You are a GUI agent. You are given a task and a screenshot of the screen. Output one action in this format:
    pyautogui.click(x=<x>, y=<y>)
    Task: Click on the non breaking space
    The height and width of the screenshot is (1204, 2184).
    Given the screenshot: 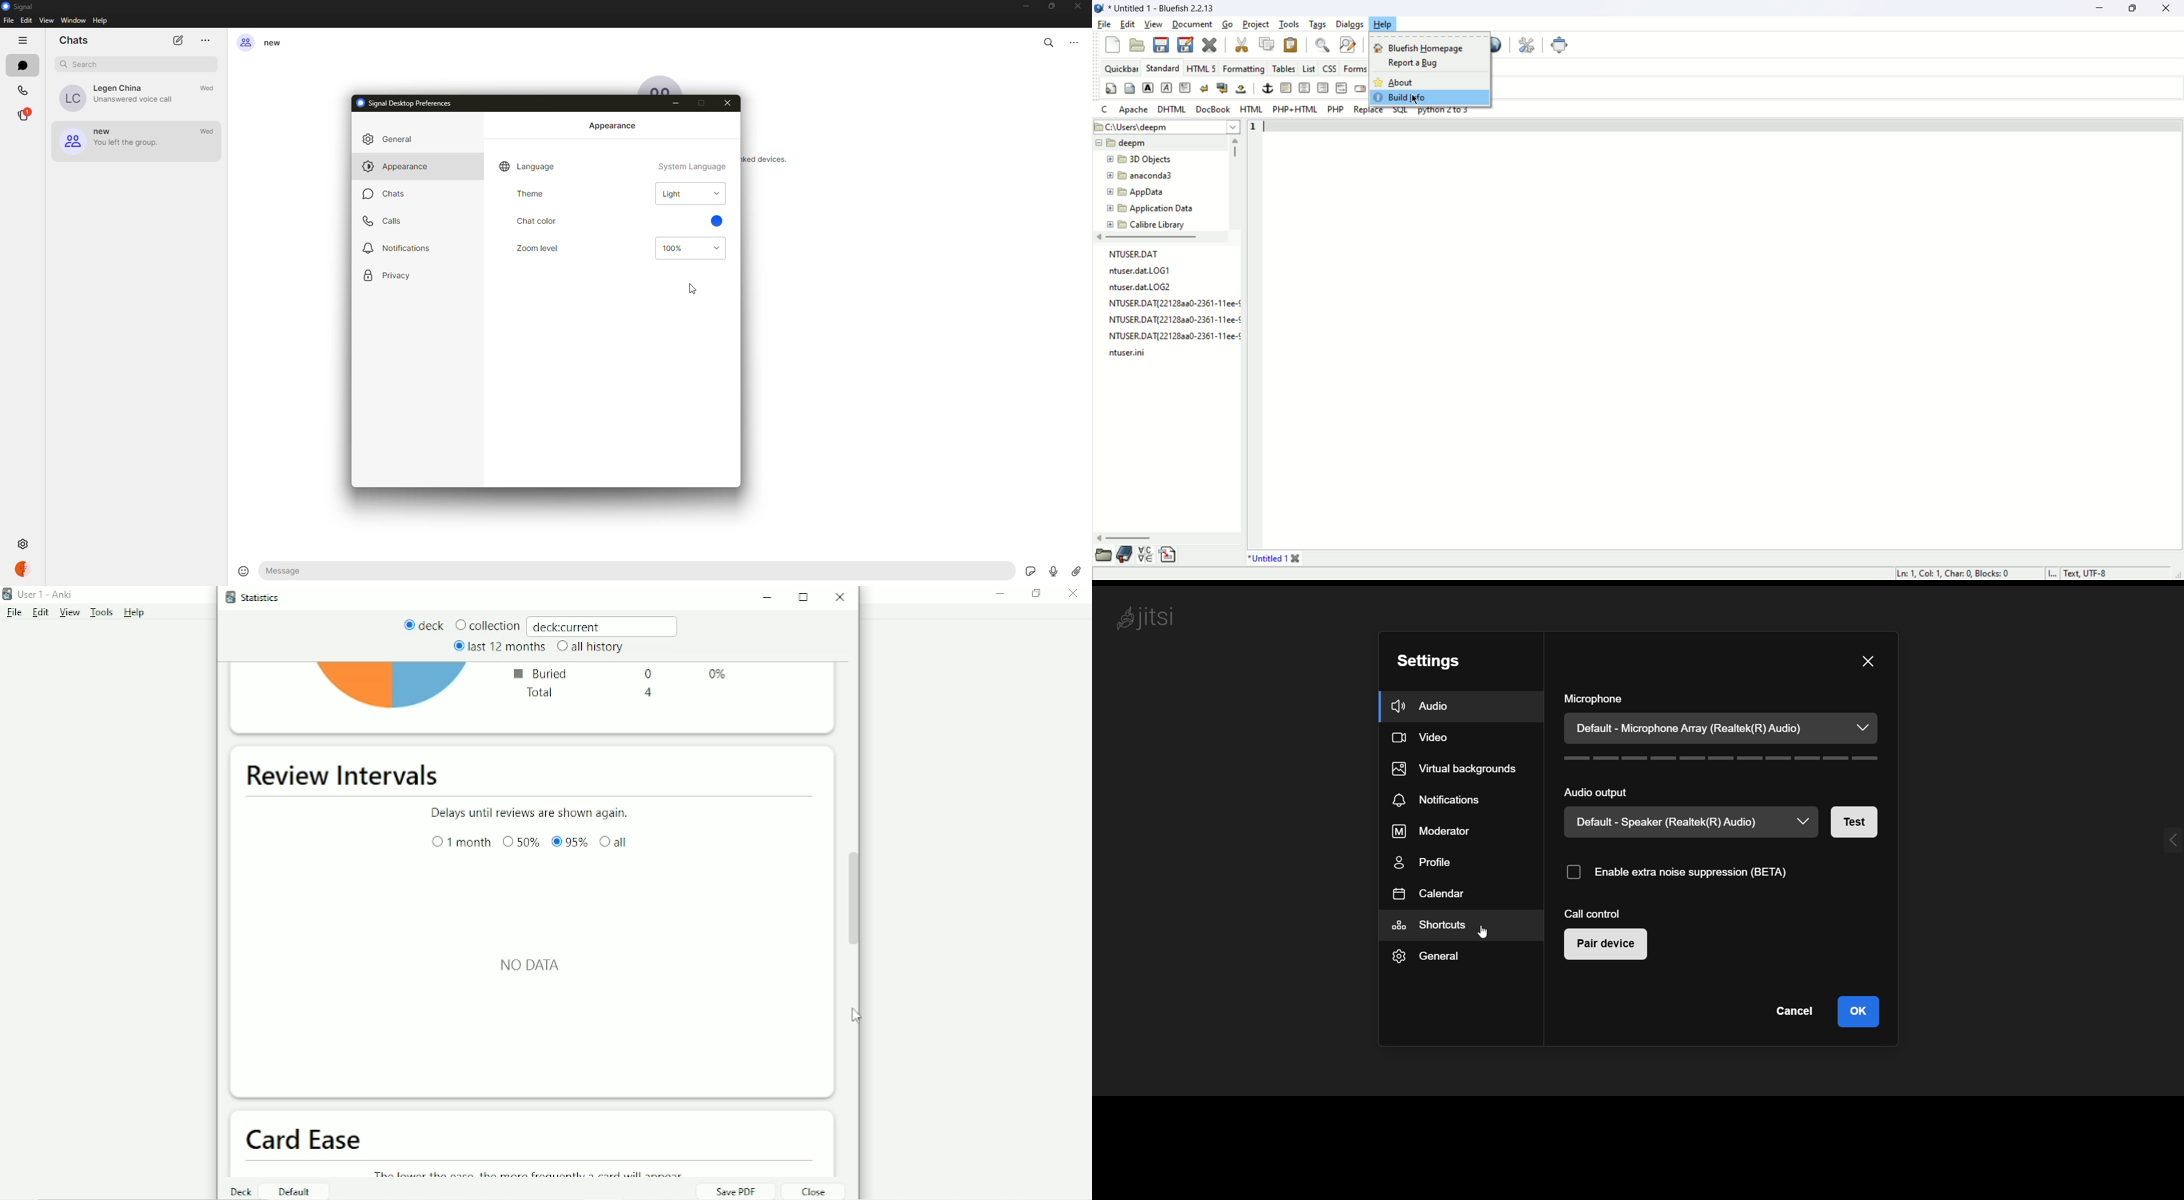 What is the action you would take?
    pyautogui.click(x=1242, y=88)
    